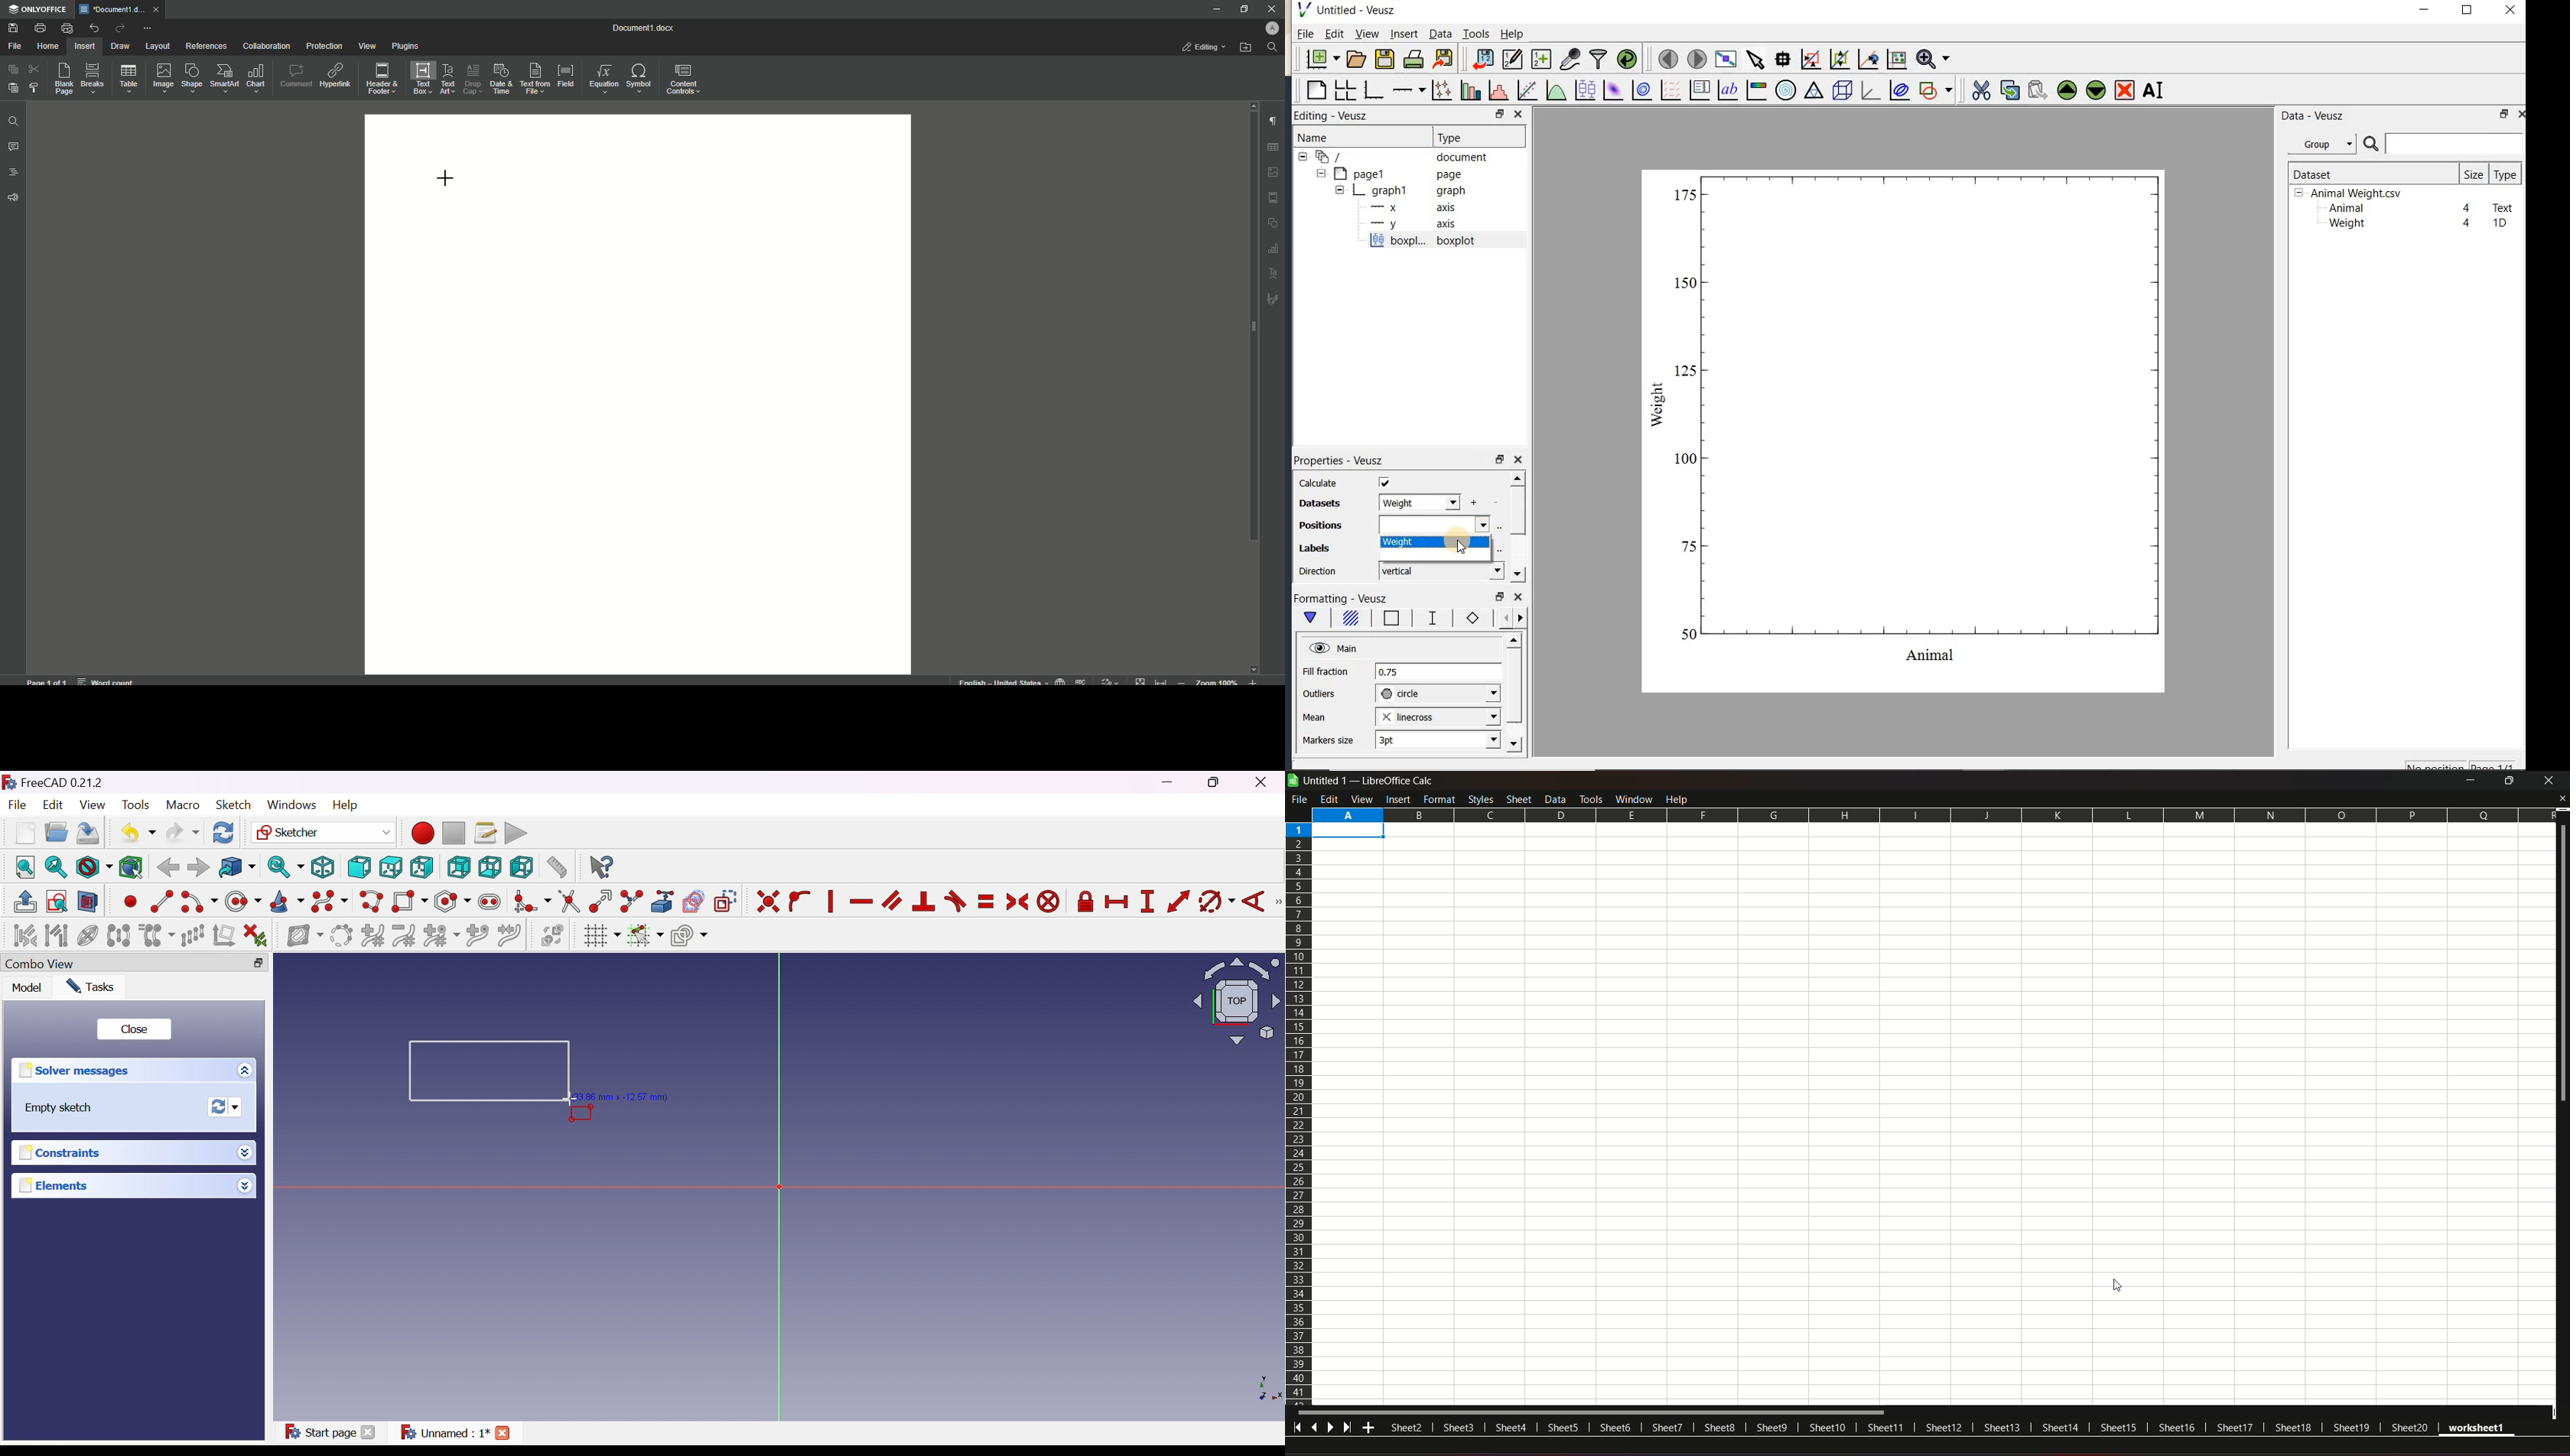 The height and width of the screenshot is (1456, 2576). I want to click on markers border, so click(1470, 618).